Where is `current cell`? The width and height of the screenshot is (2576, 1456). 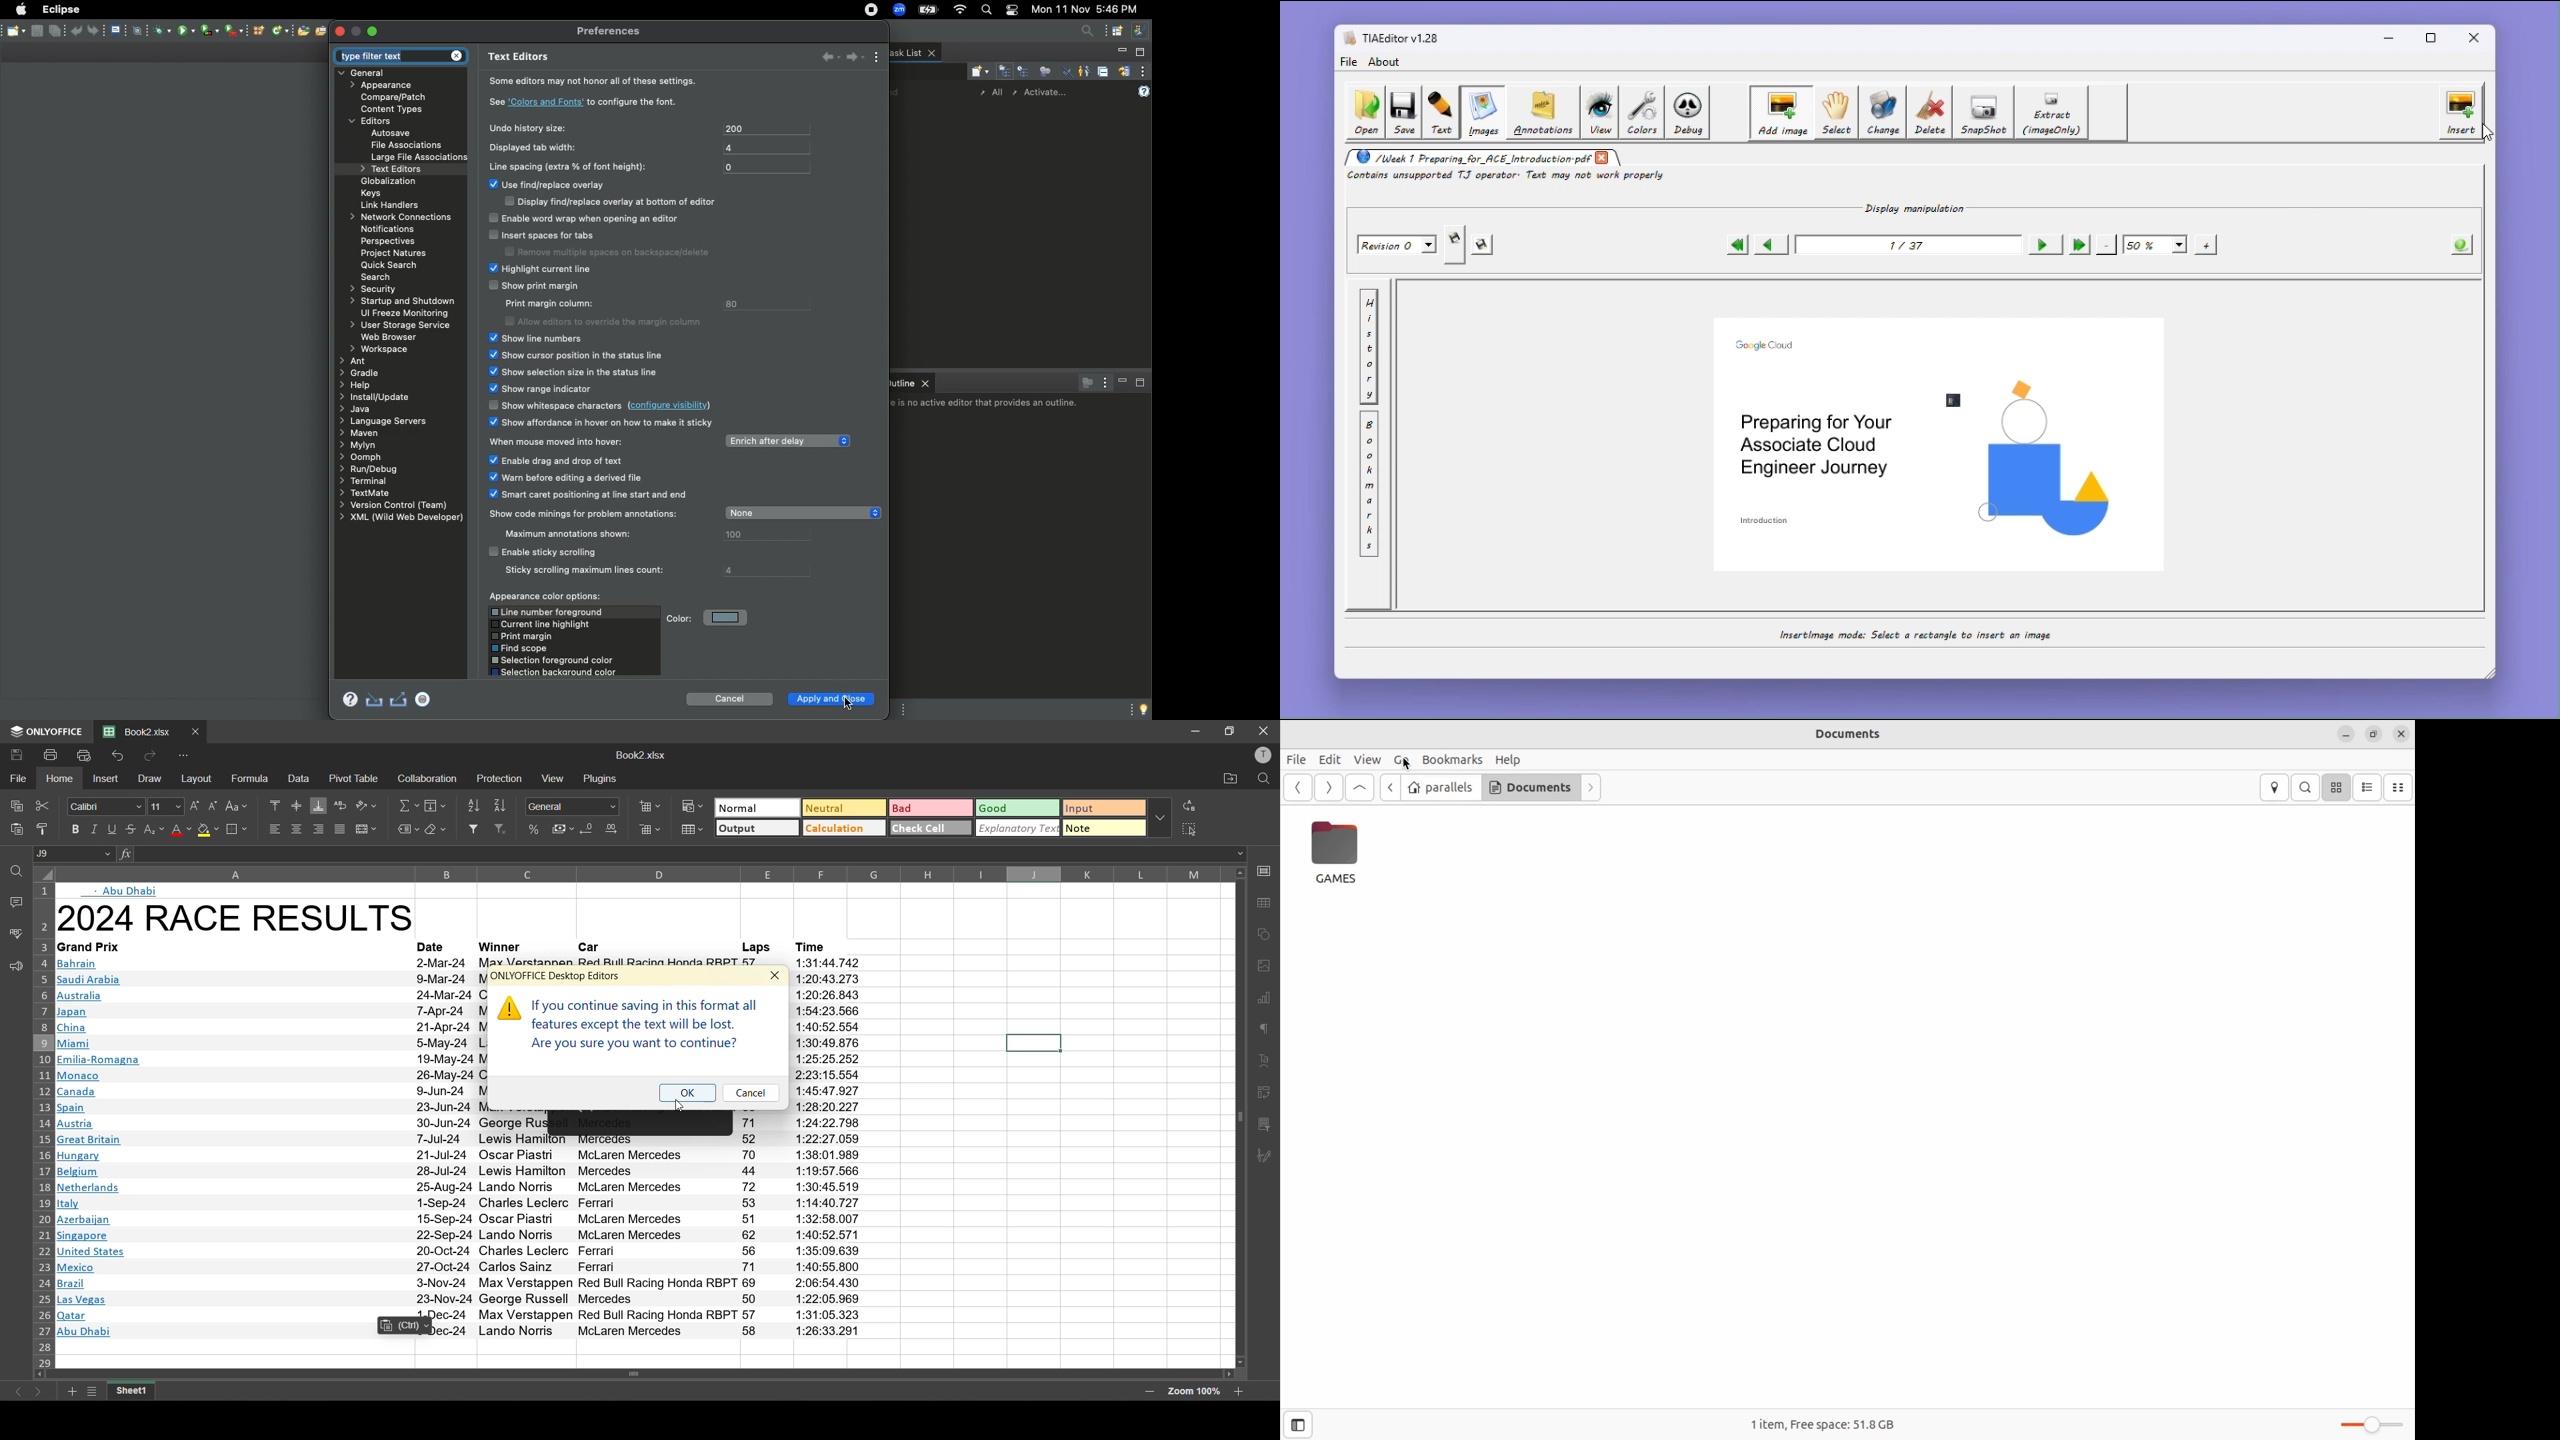 current cell is located at coordinates (1032, 1043).